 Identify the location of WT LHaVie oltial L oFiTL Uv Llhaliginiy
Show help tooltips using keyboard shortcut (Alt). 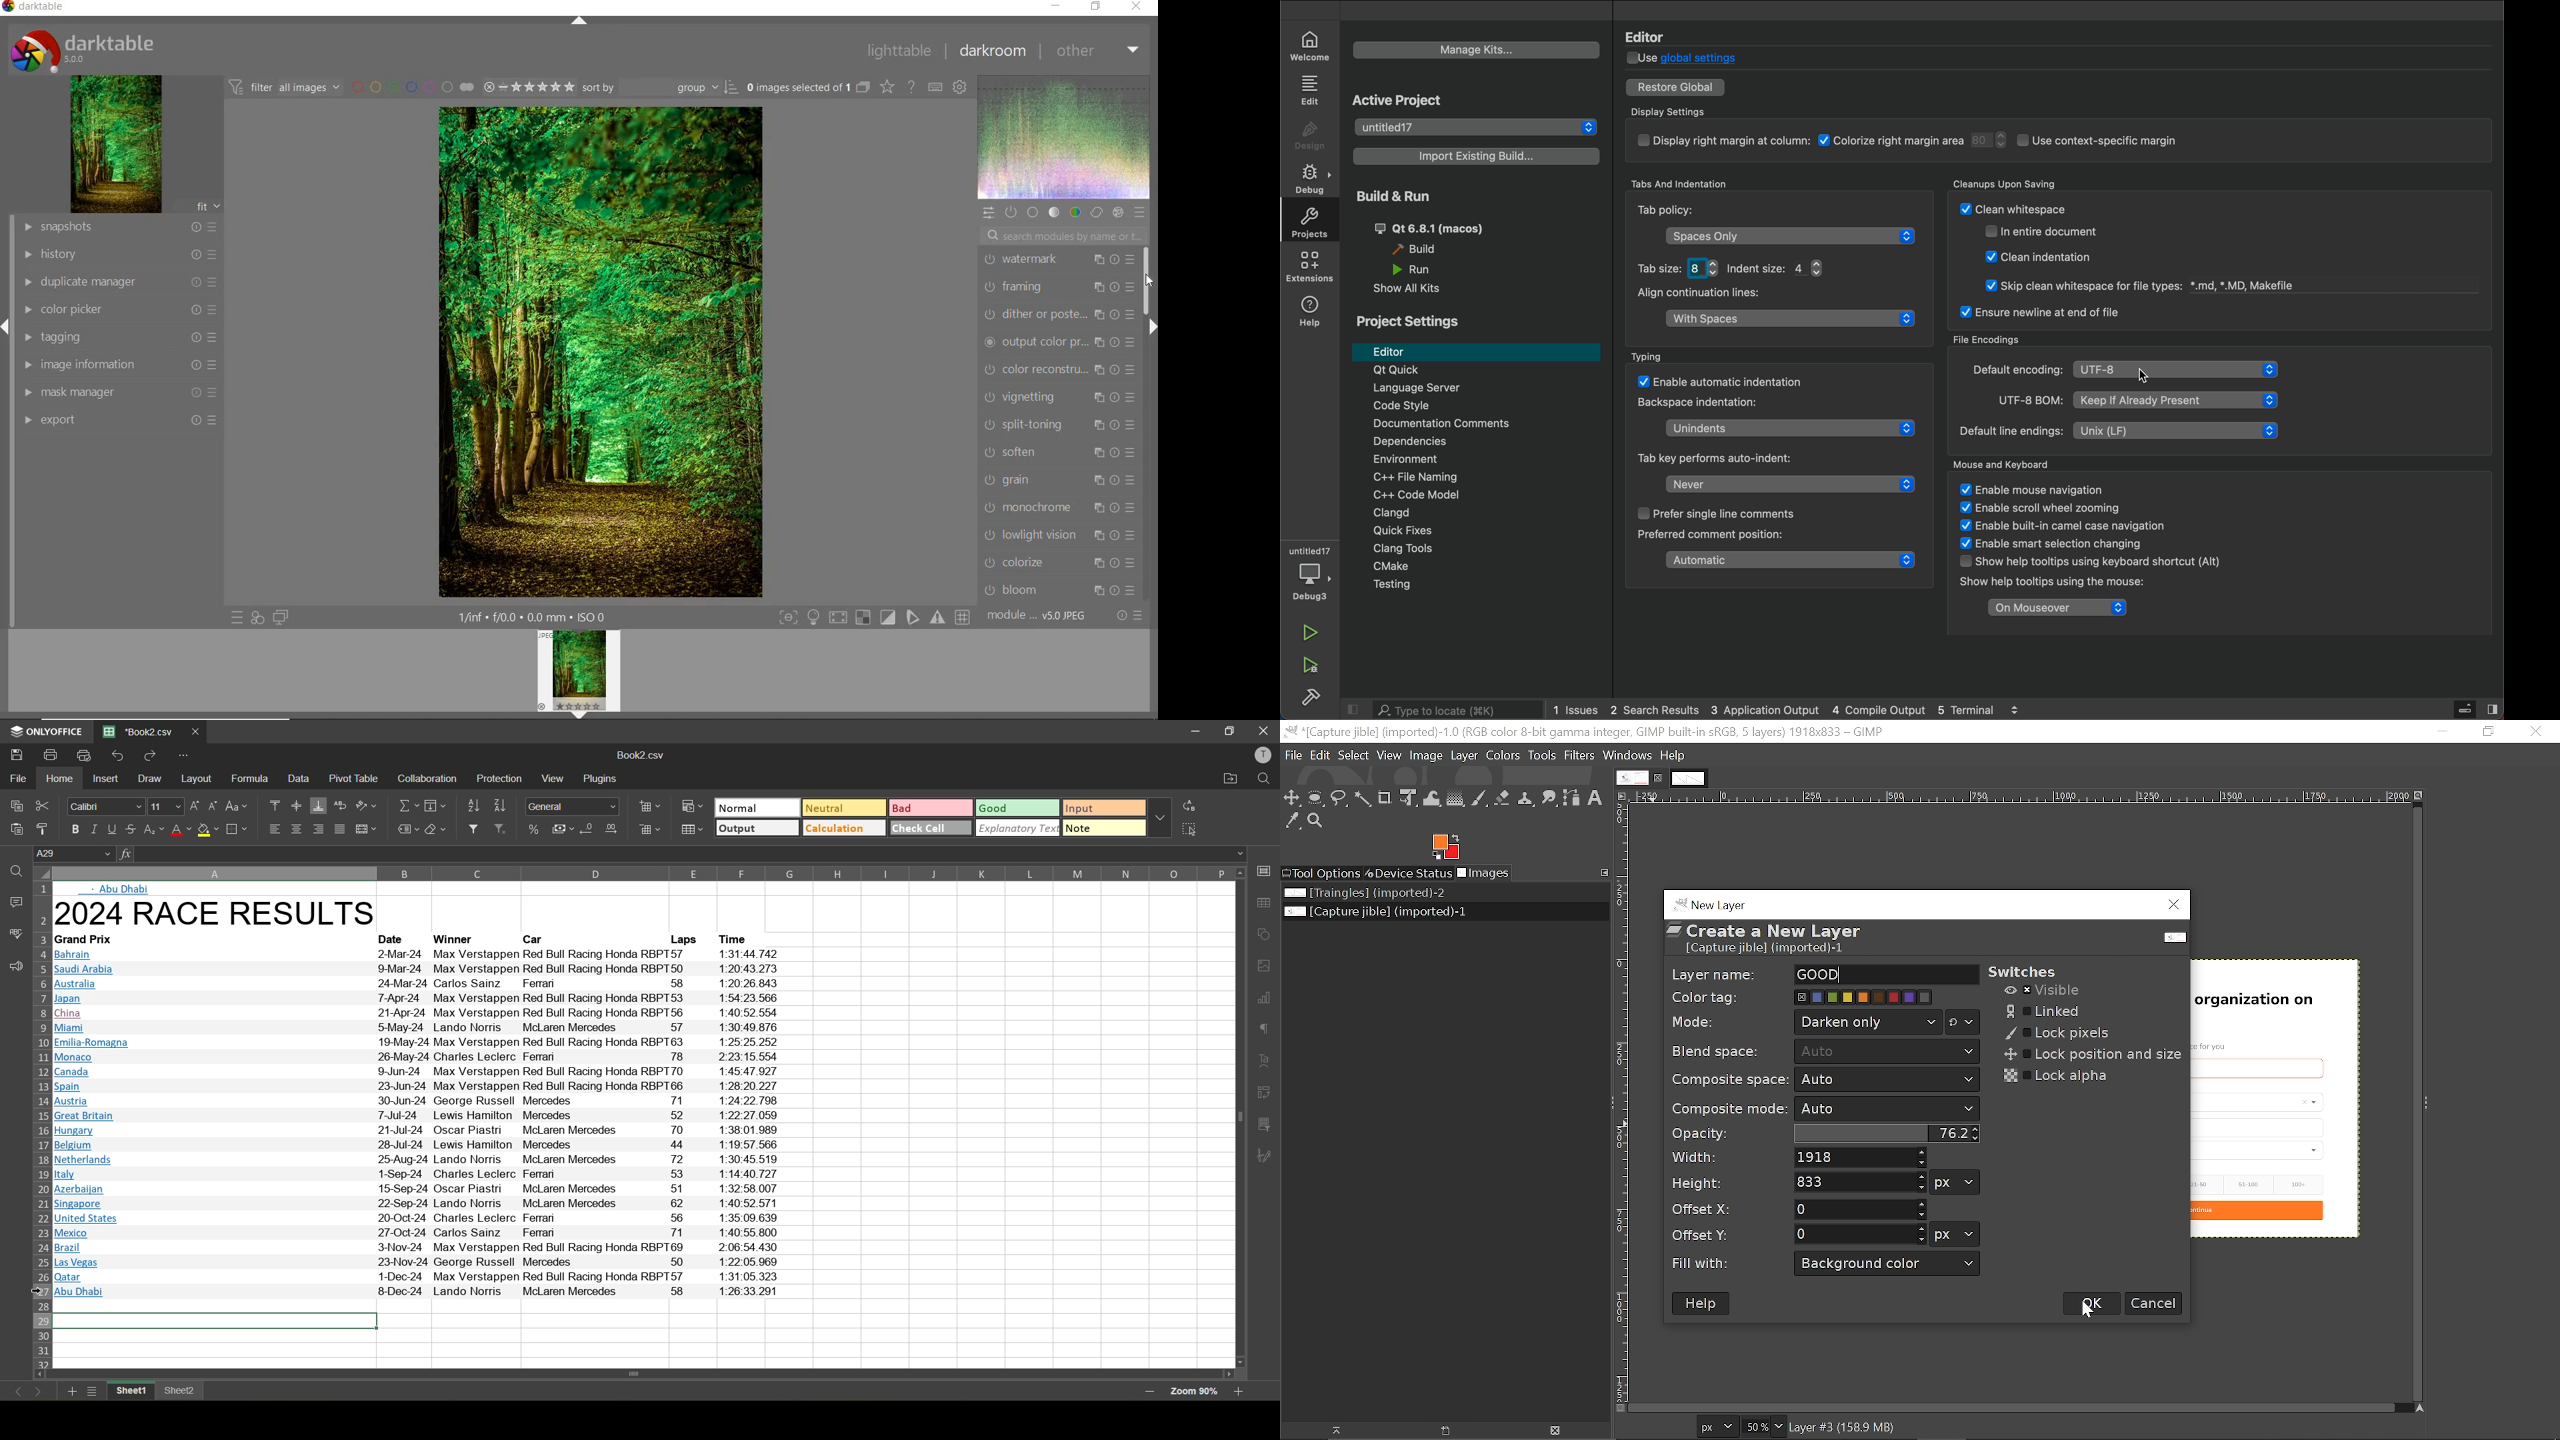
(2088, 562).